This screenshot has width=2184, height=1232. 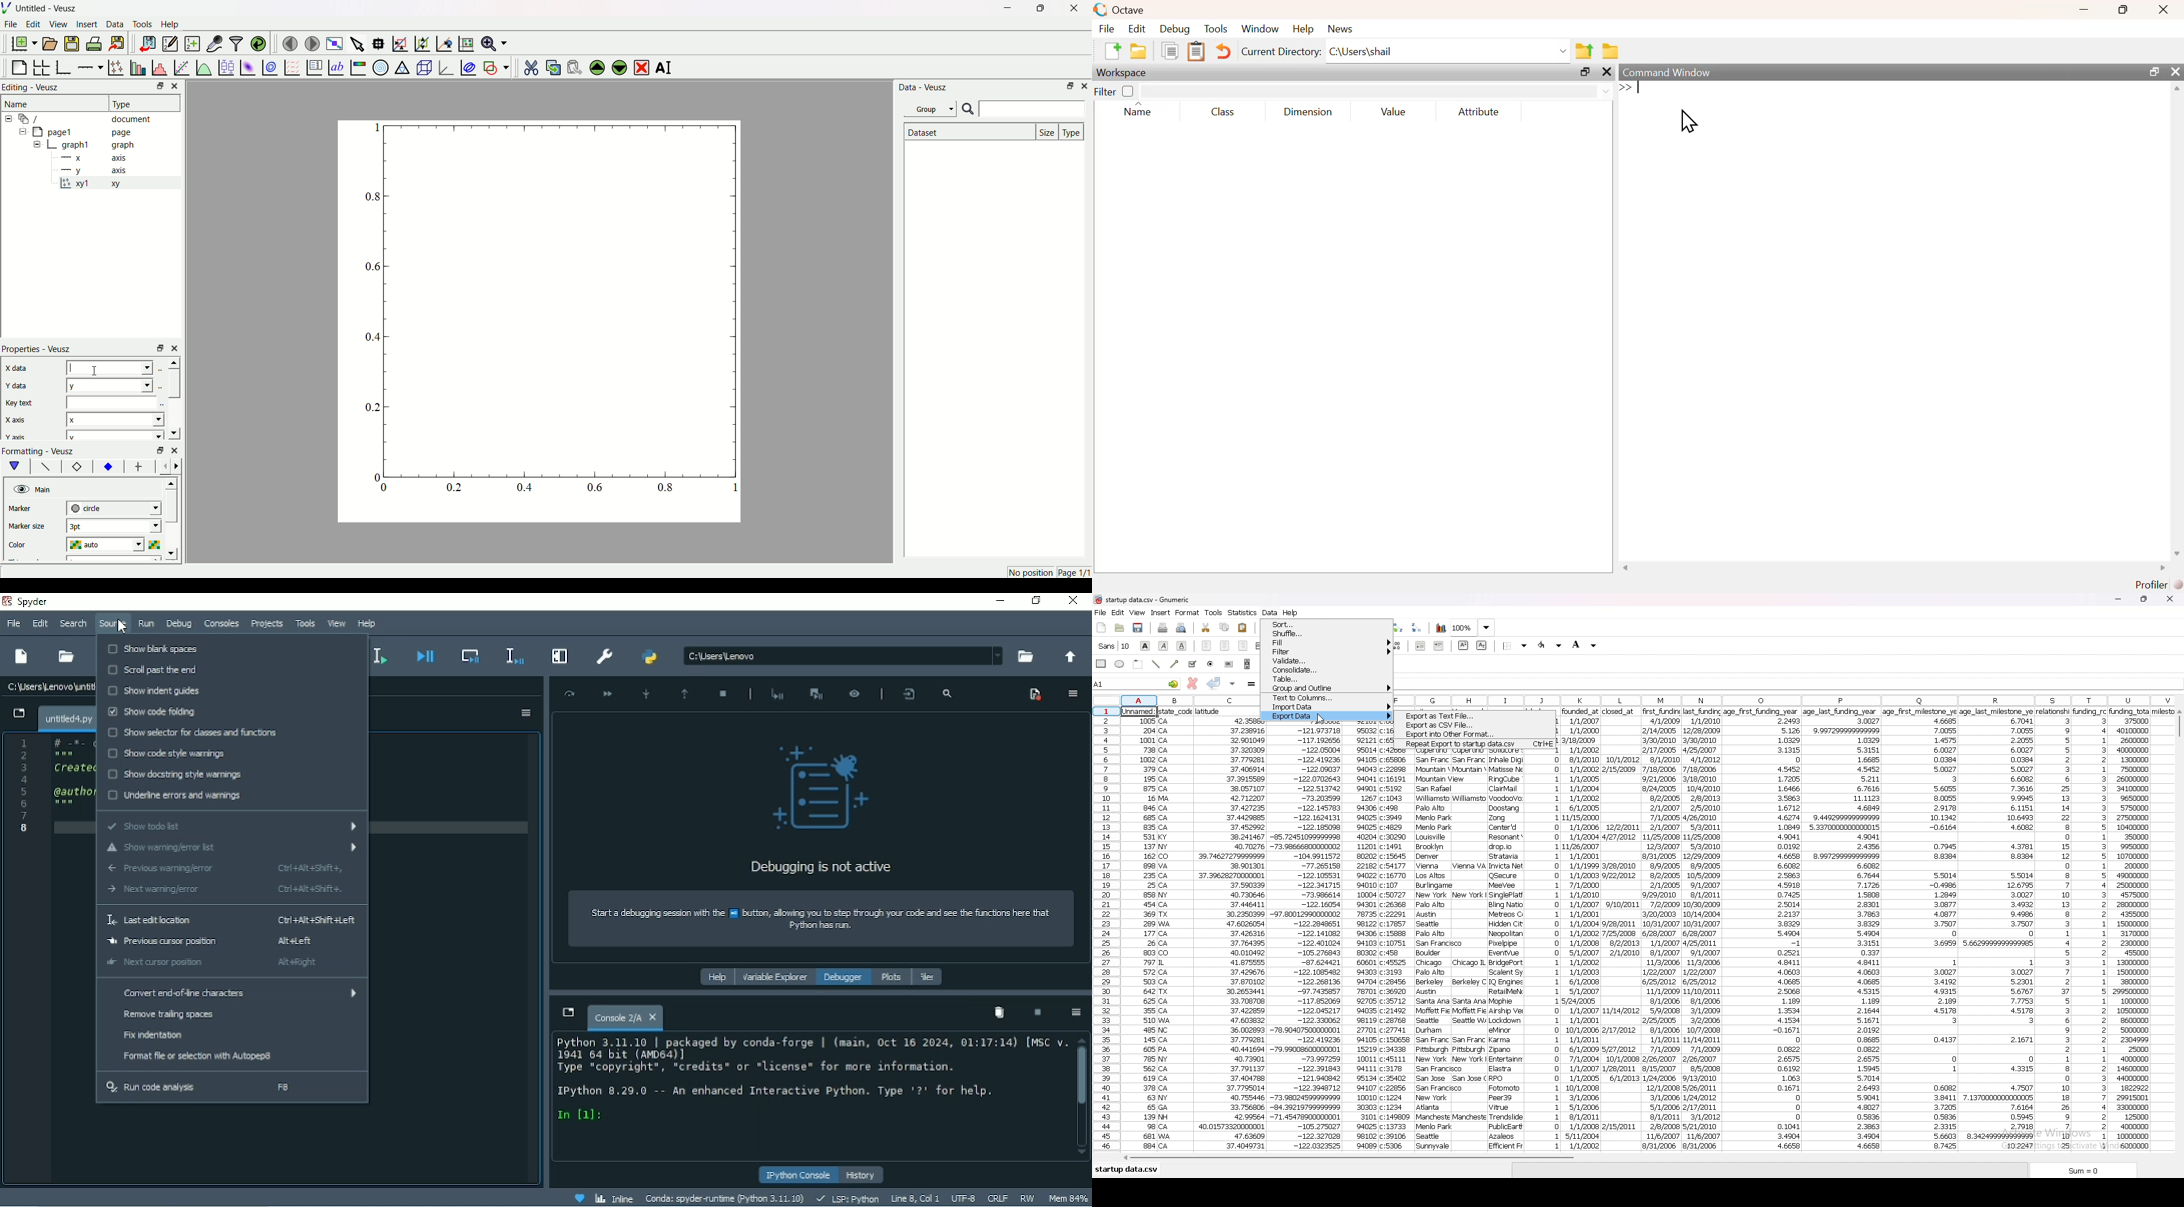 I want to click on Debug, so click(x=178, y=624).